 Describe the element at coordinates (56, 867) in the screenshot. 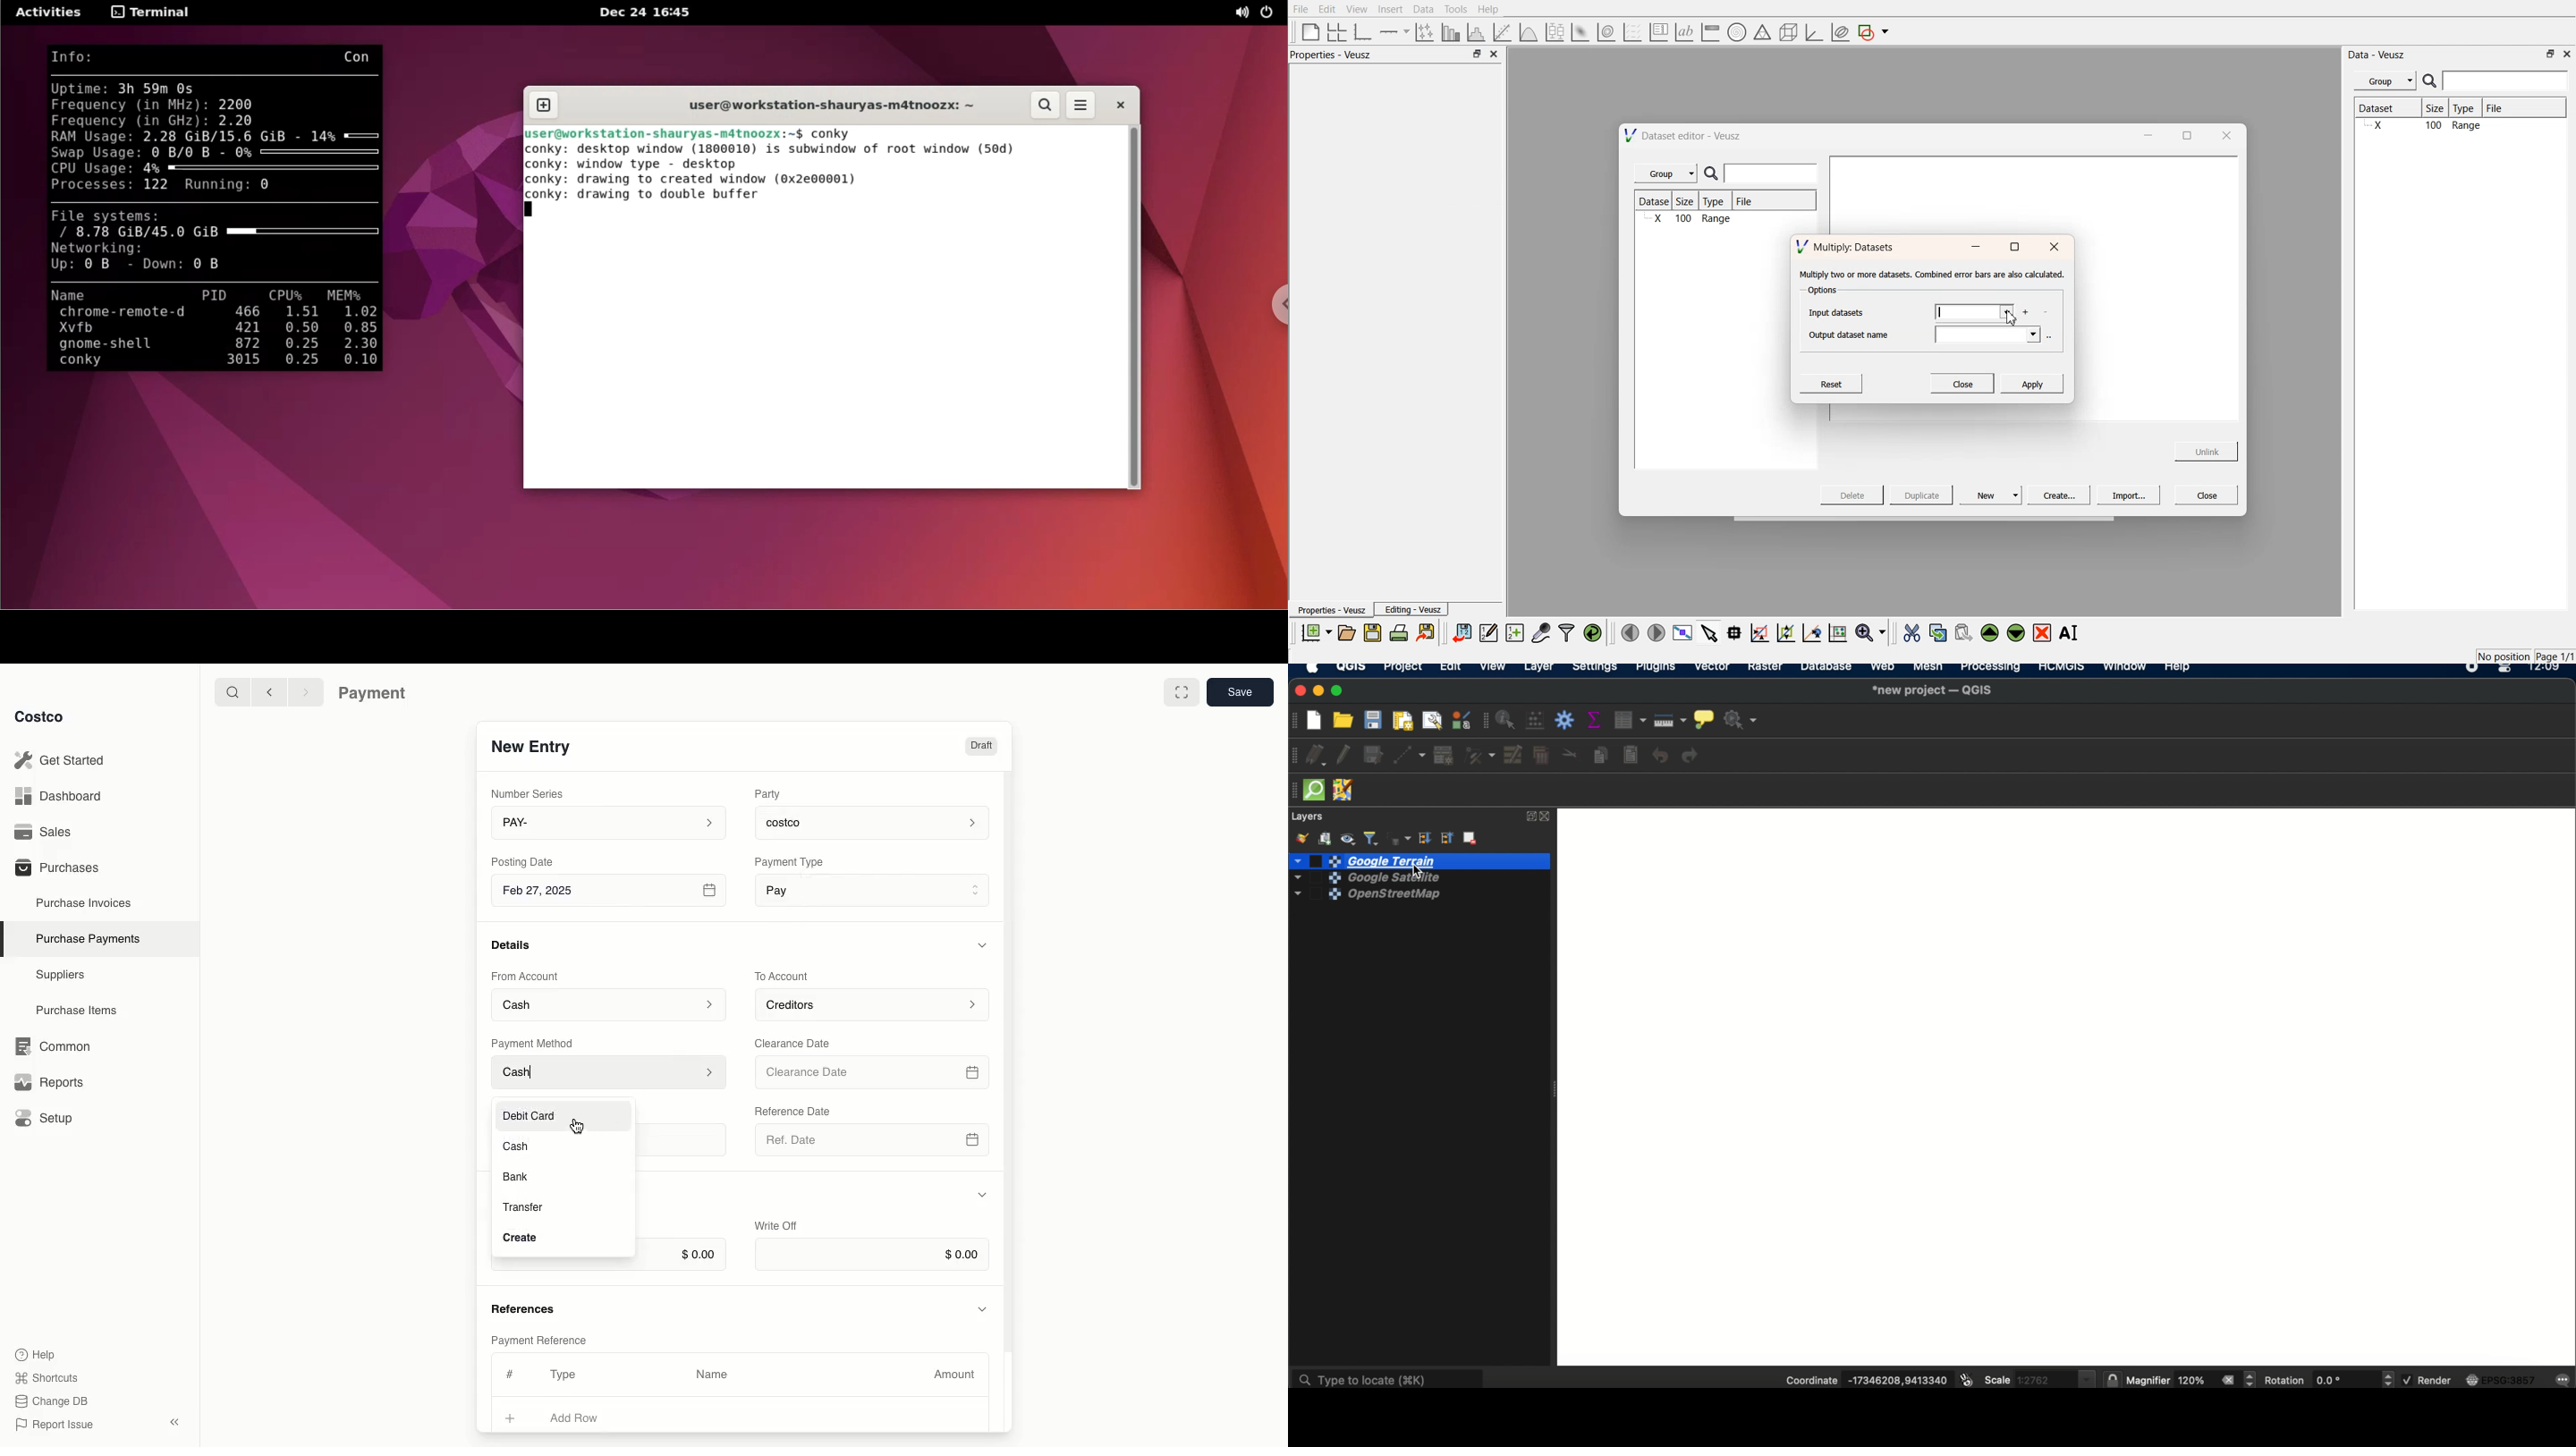

I see `Purchases` at that location.